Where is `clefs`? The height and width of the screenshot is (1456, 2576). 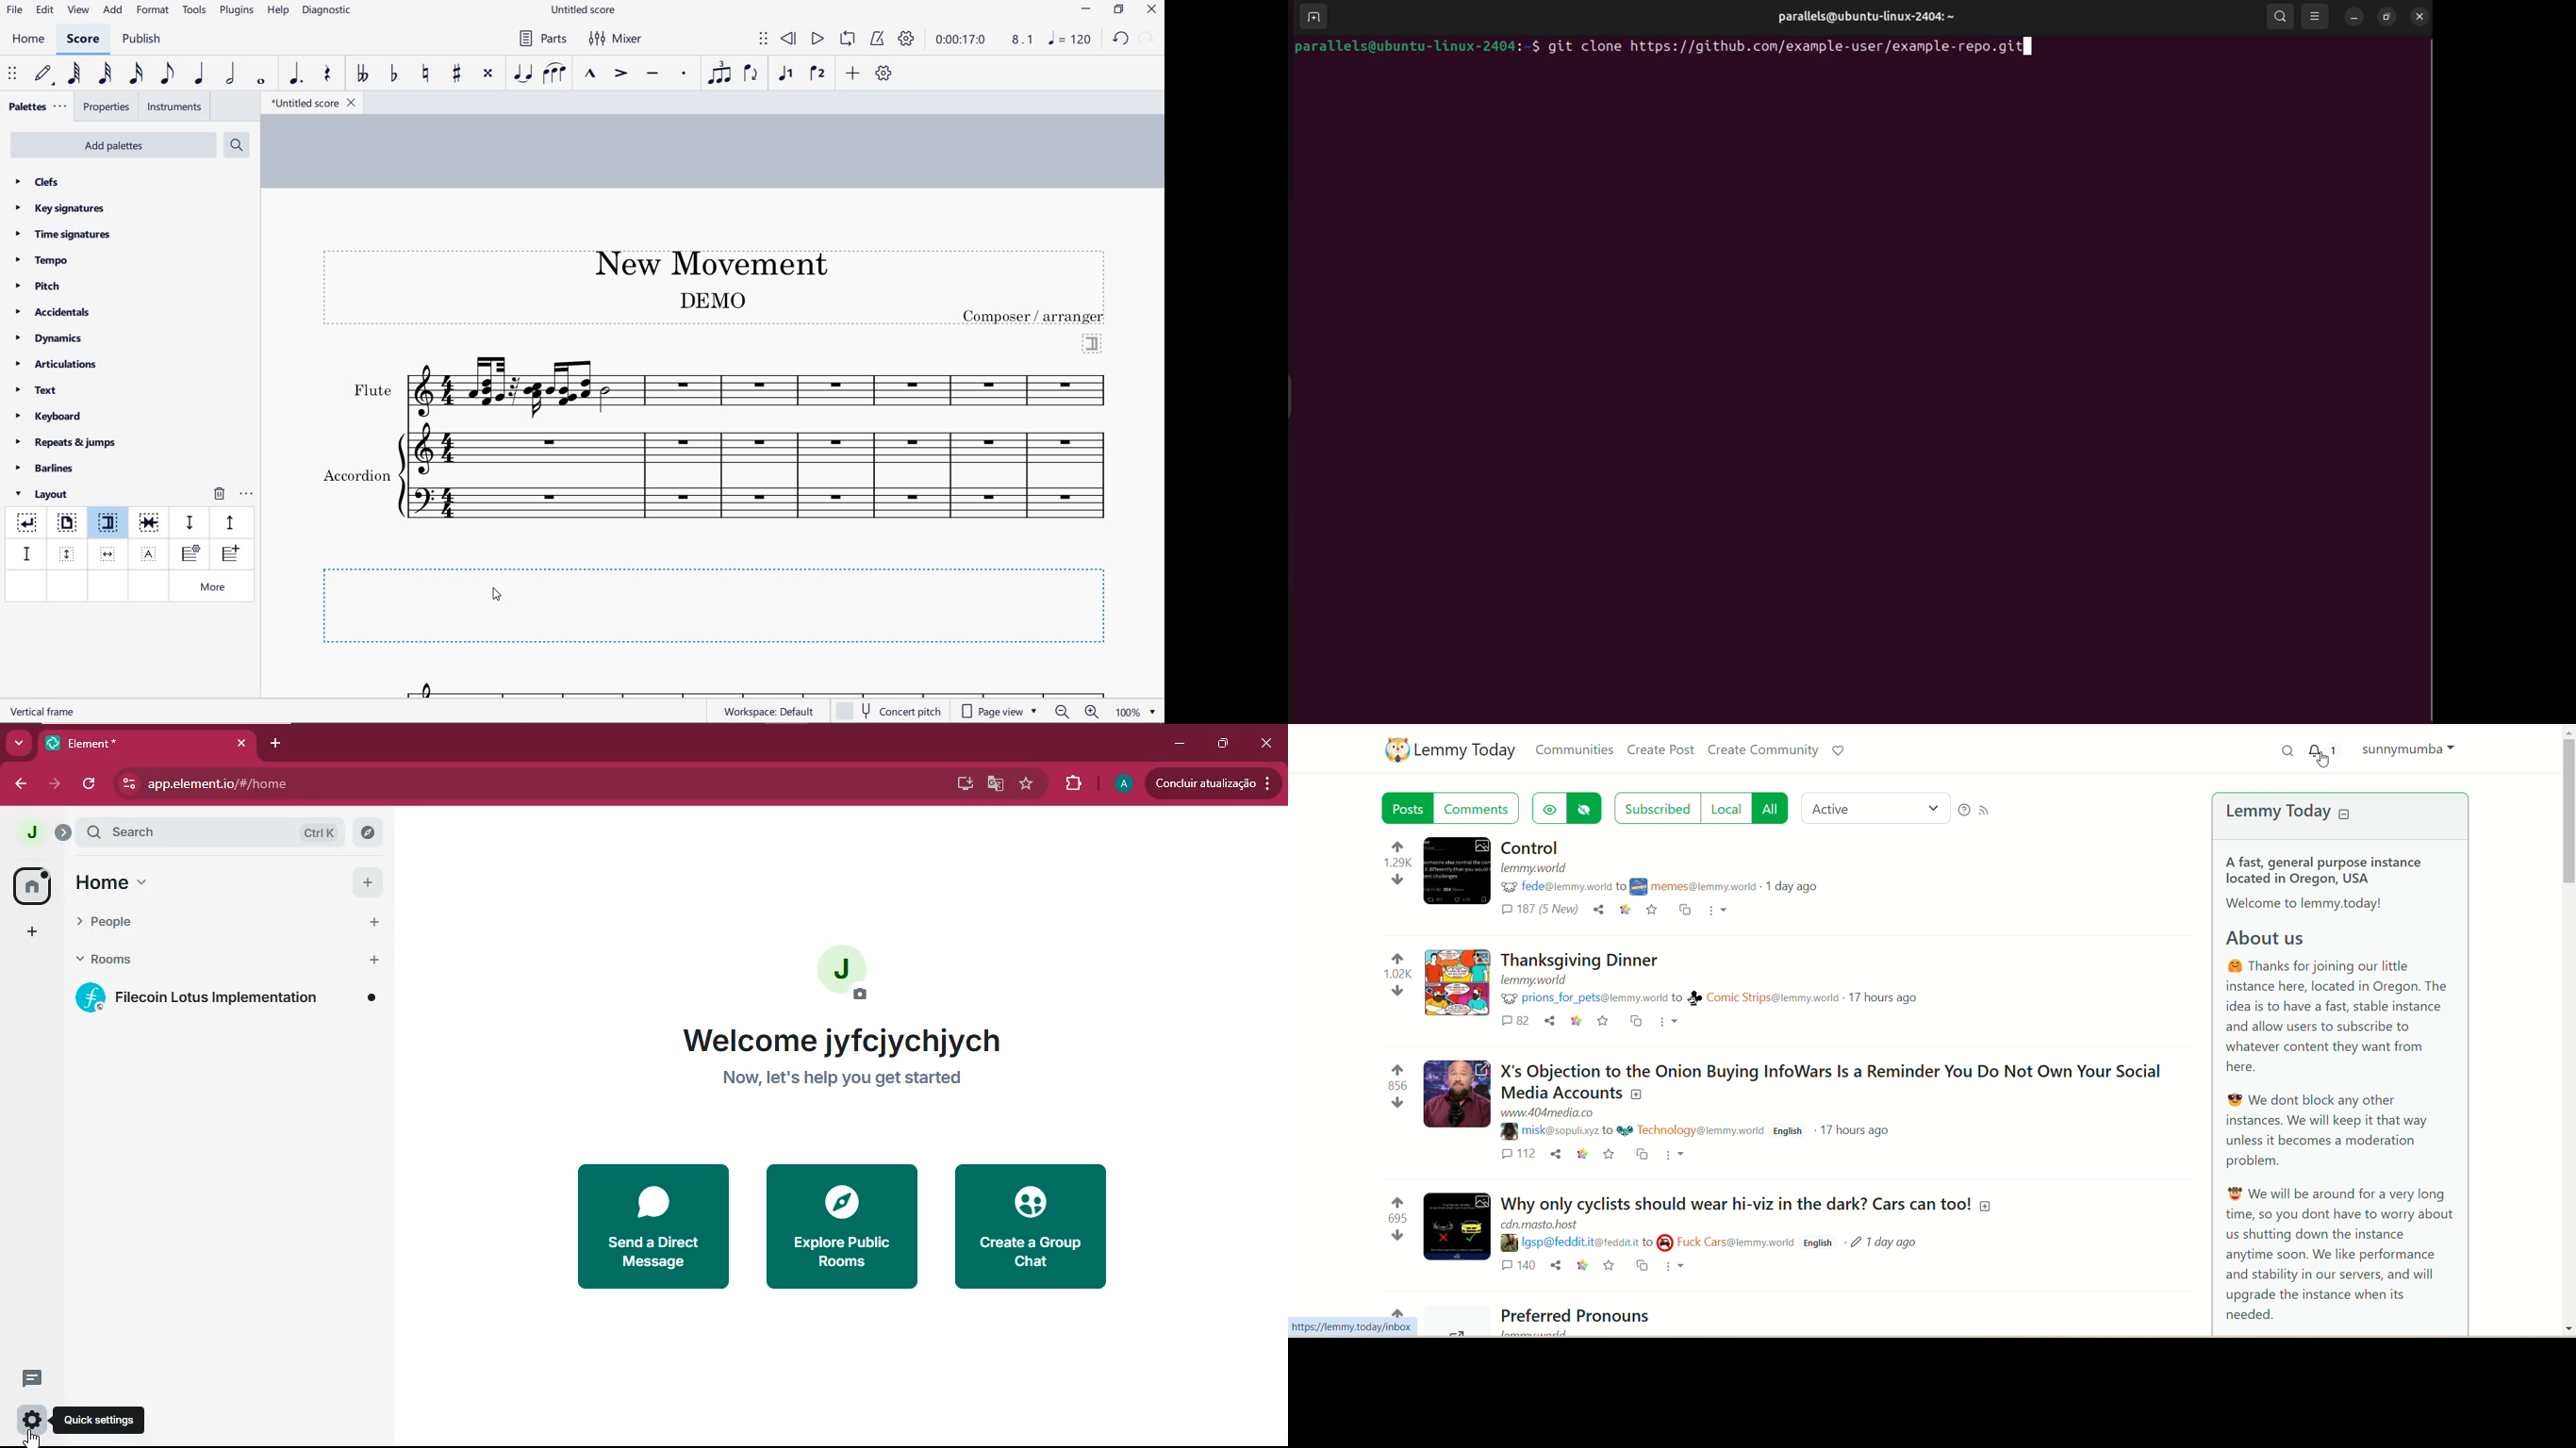 clefs is located at coordinates (38, 182).